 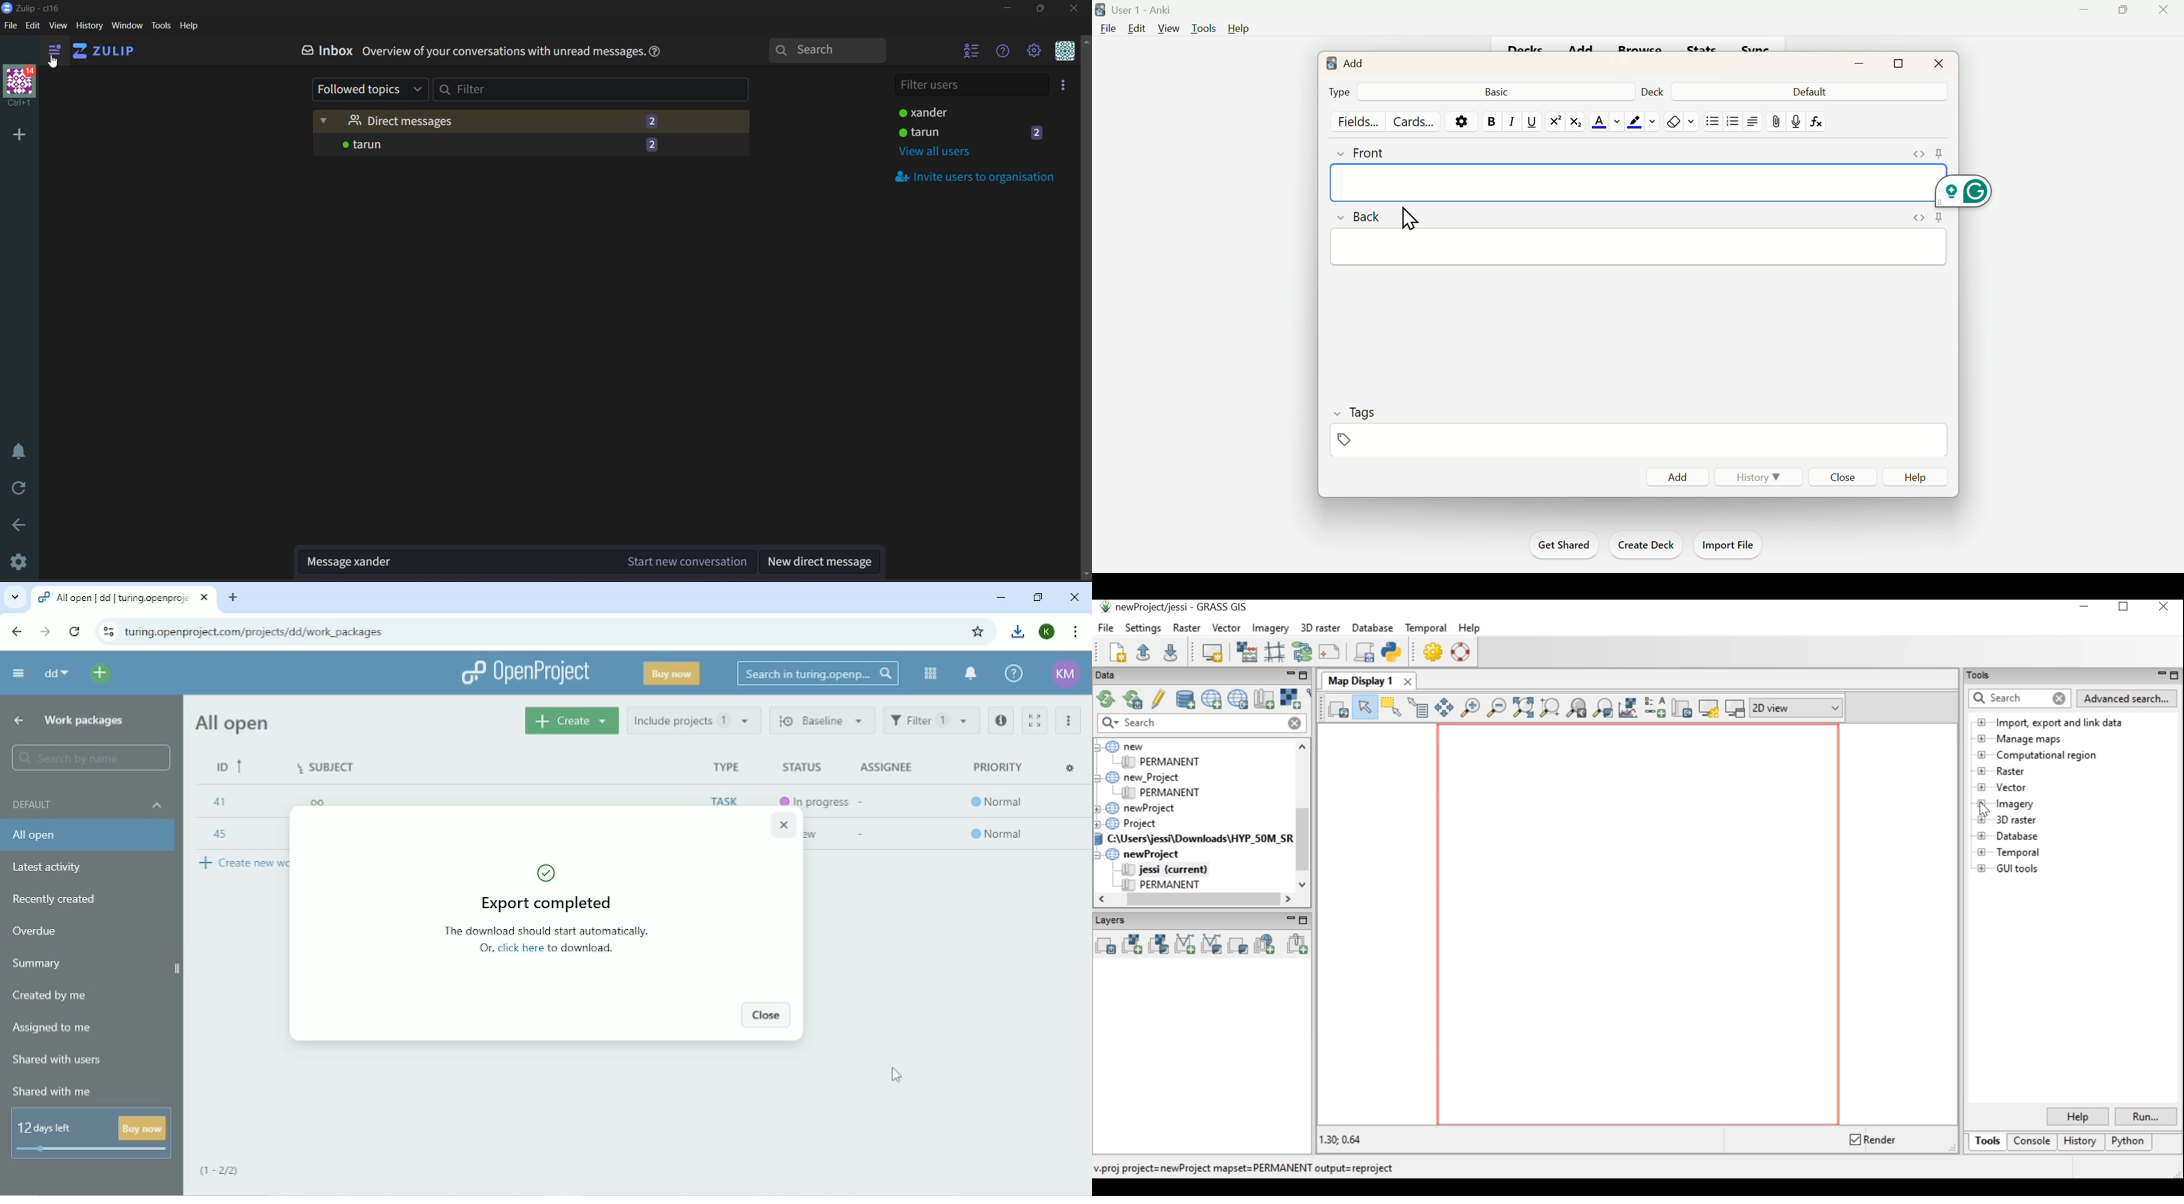 I want to click on cursor, so click(x=1409, y=215).